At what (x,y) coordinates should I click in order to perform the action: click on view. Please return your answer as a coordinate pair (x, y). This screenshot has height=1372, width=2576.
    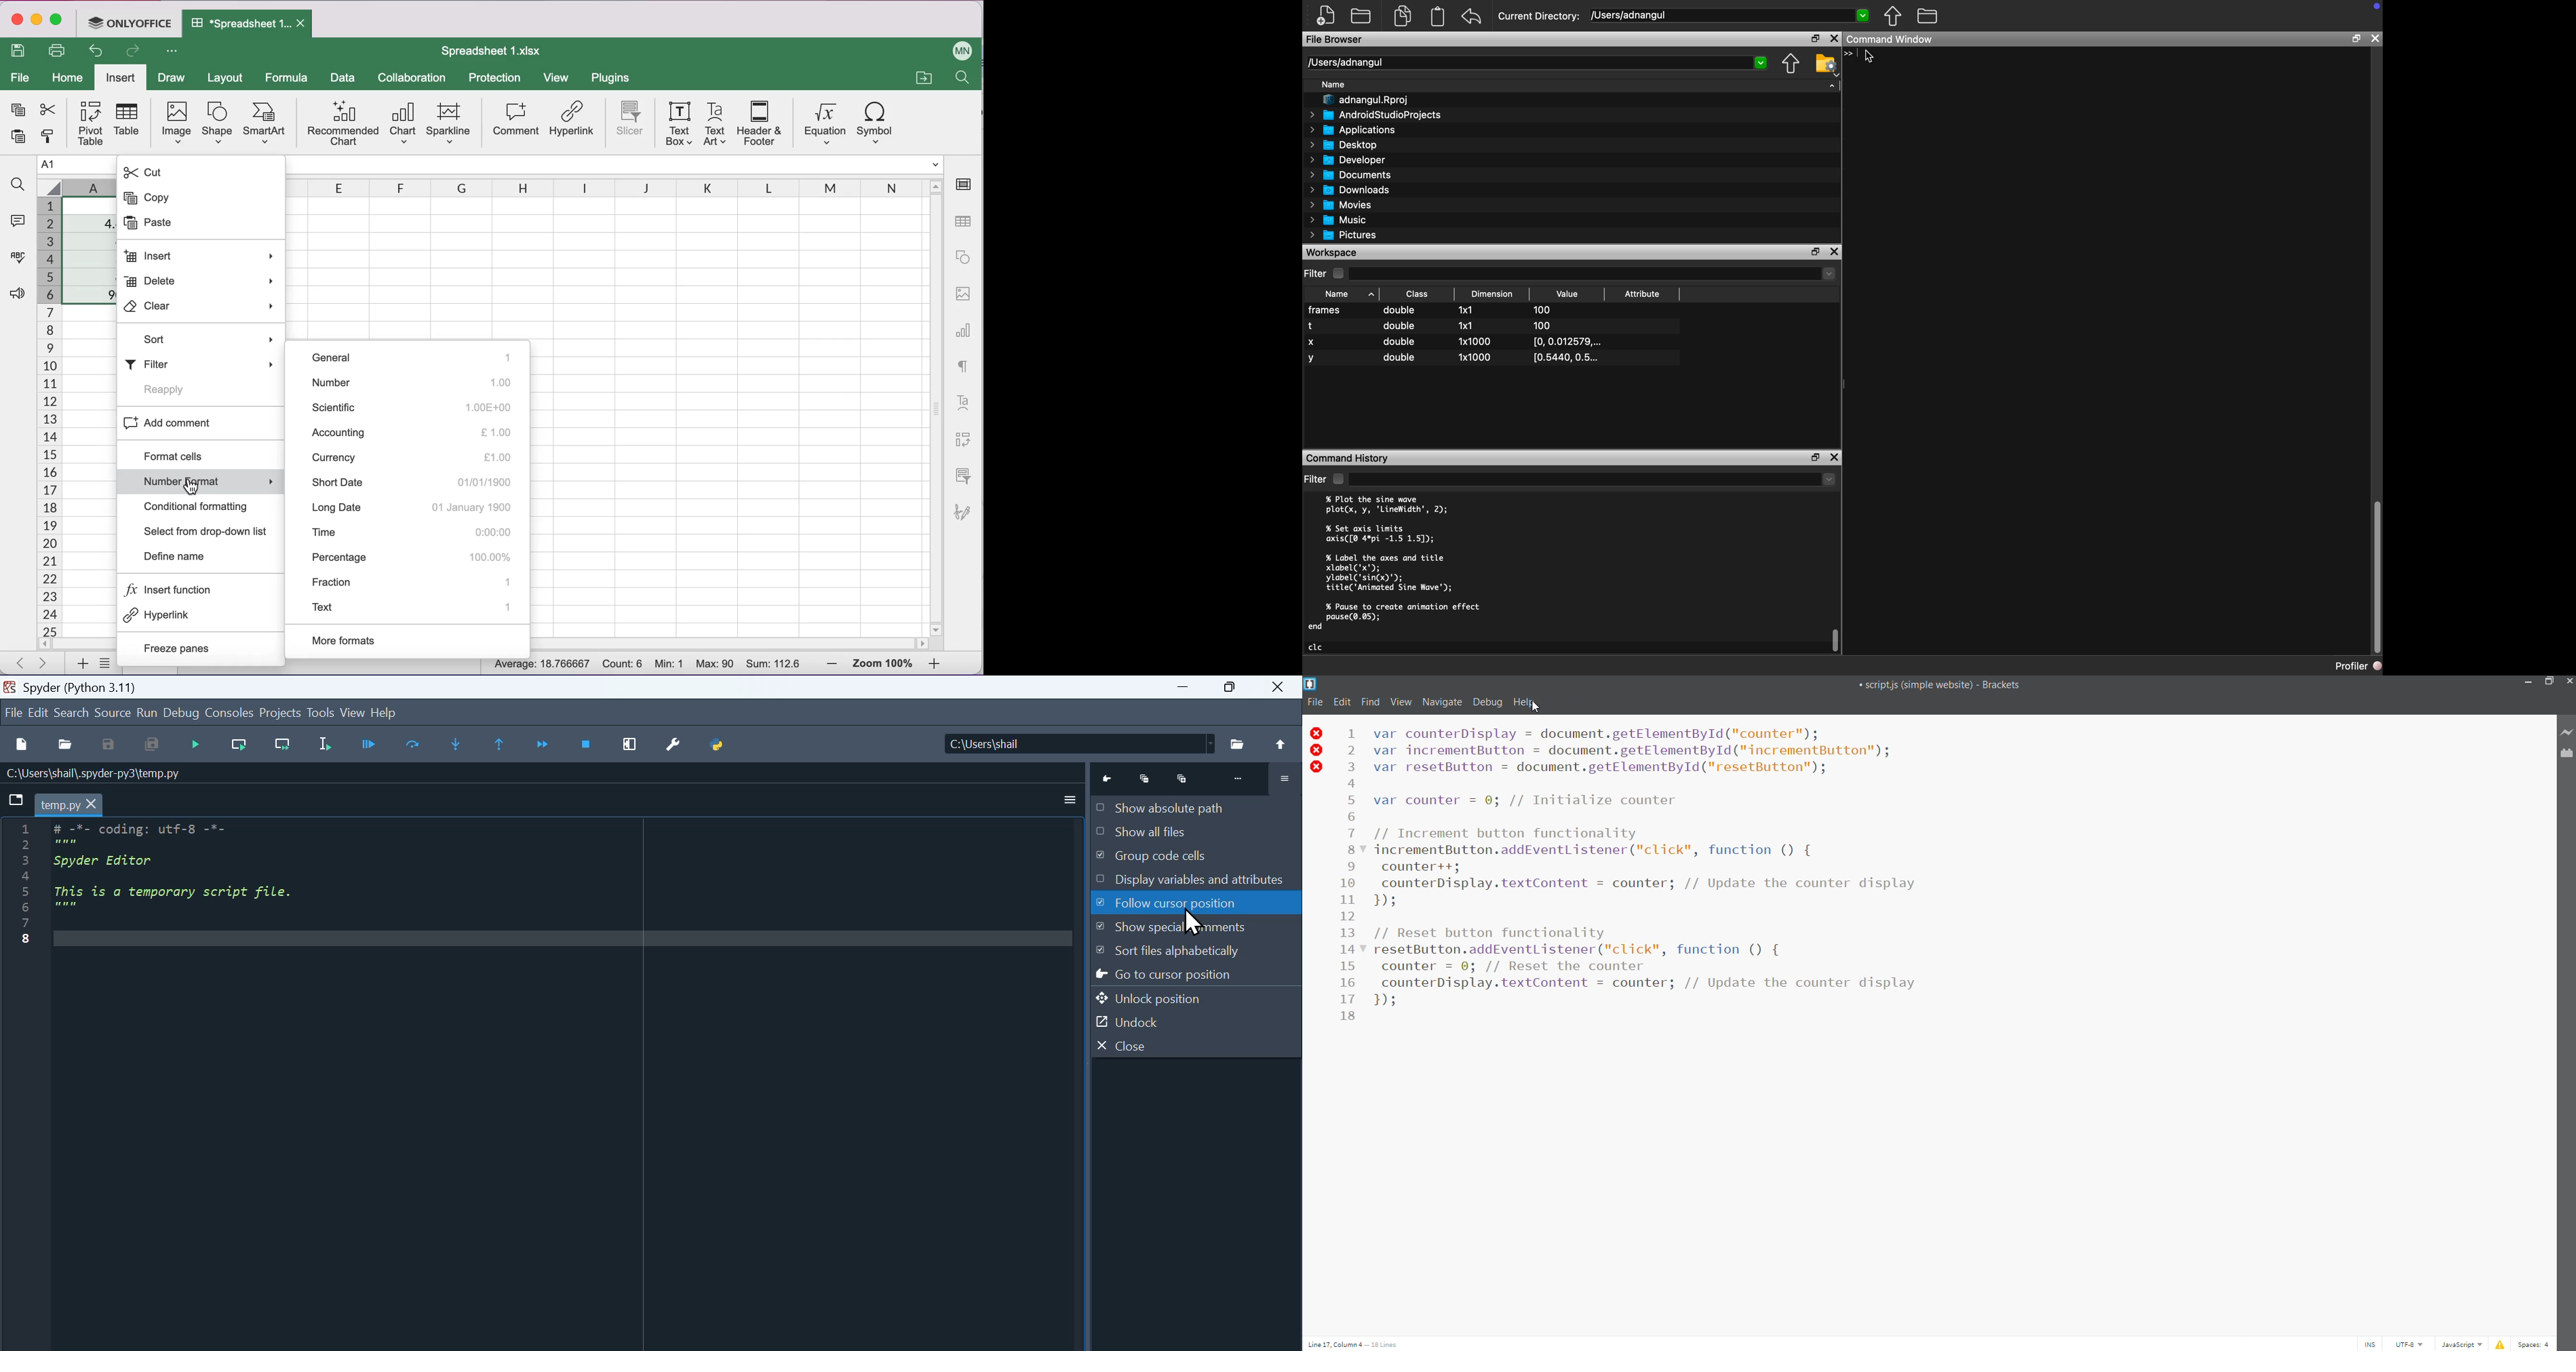
    Looking at the image, I should click on (557, 77).